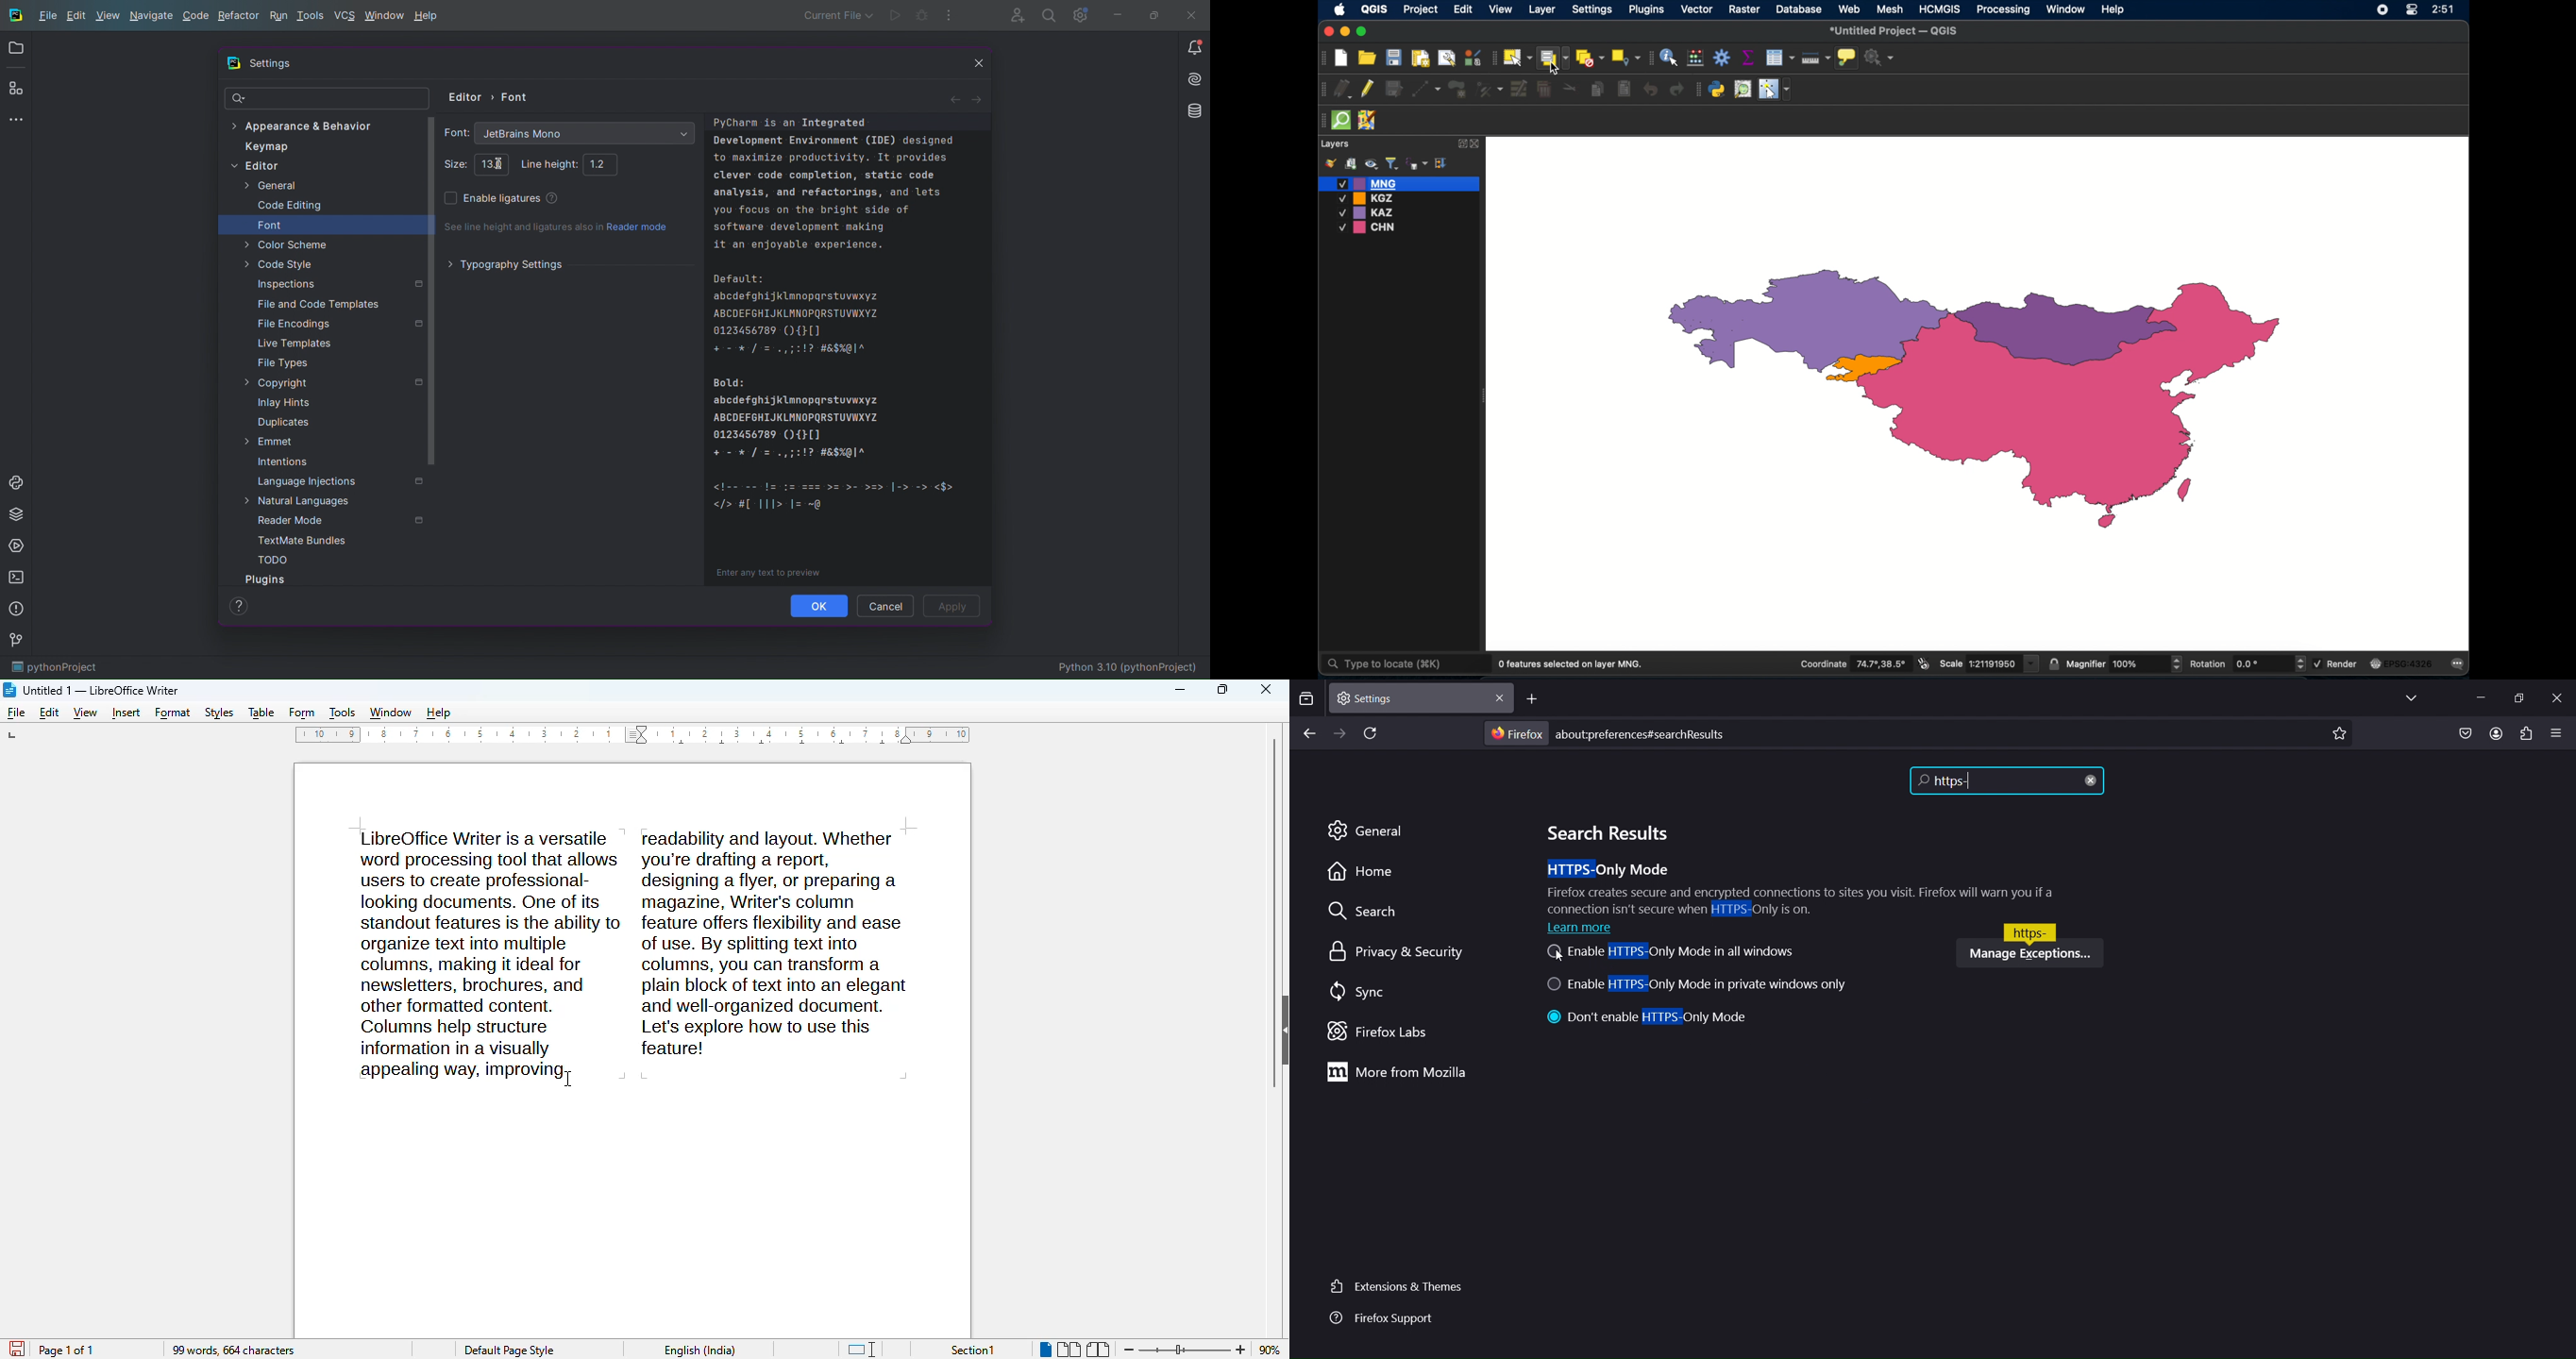 The height and width of the screenshot is (1372, 2576). I want to click on Logo, so click(15, 14).